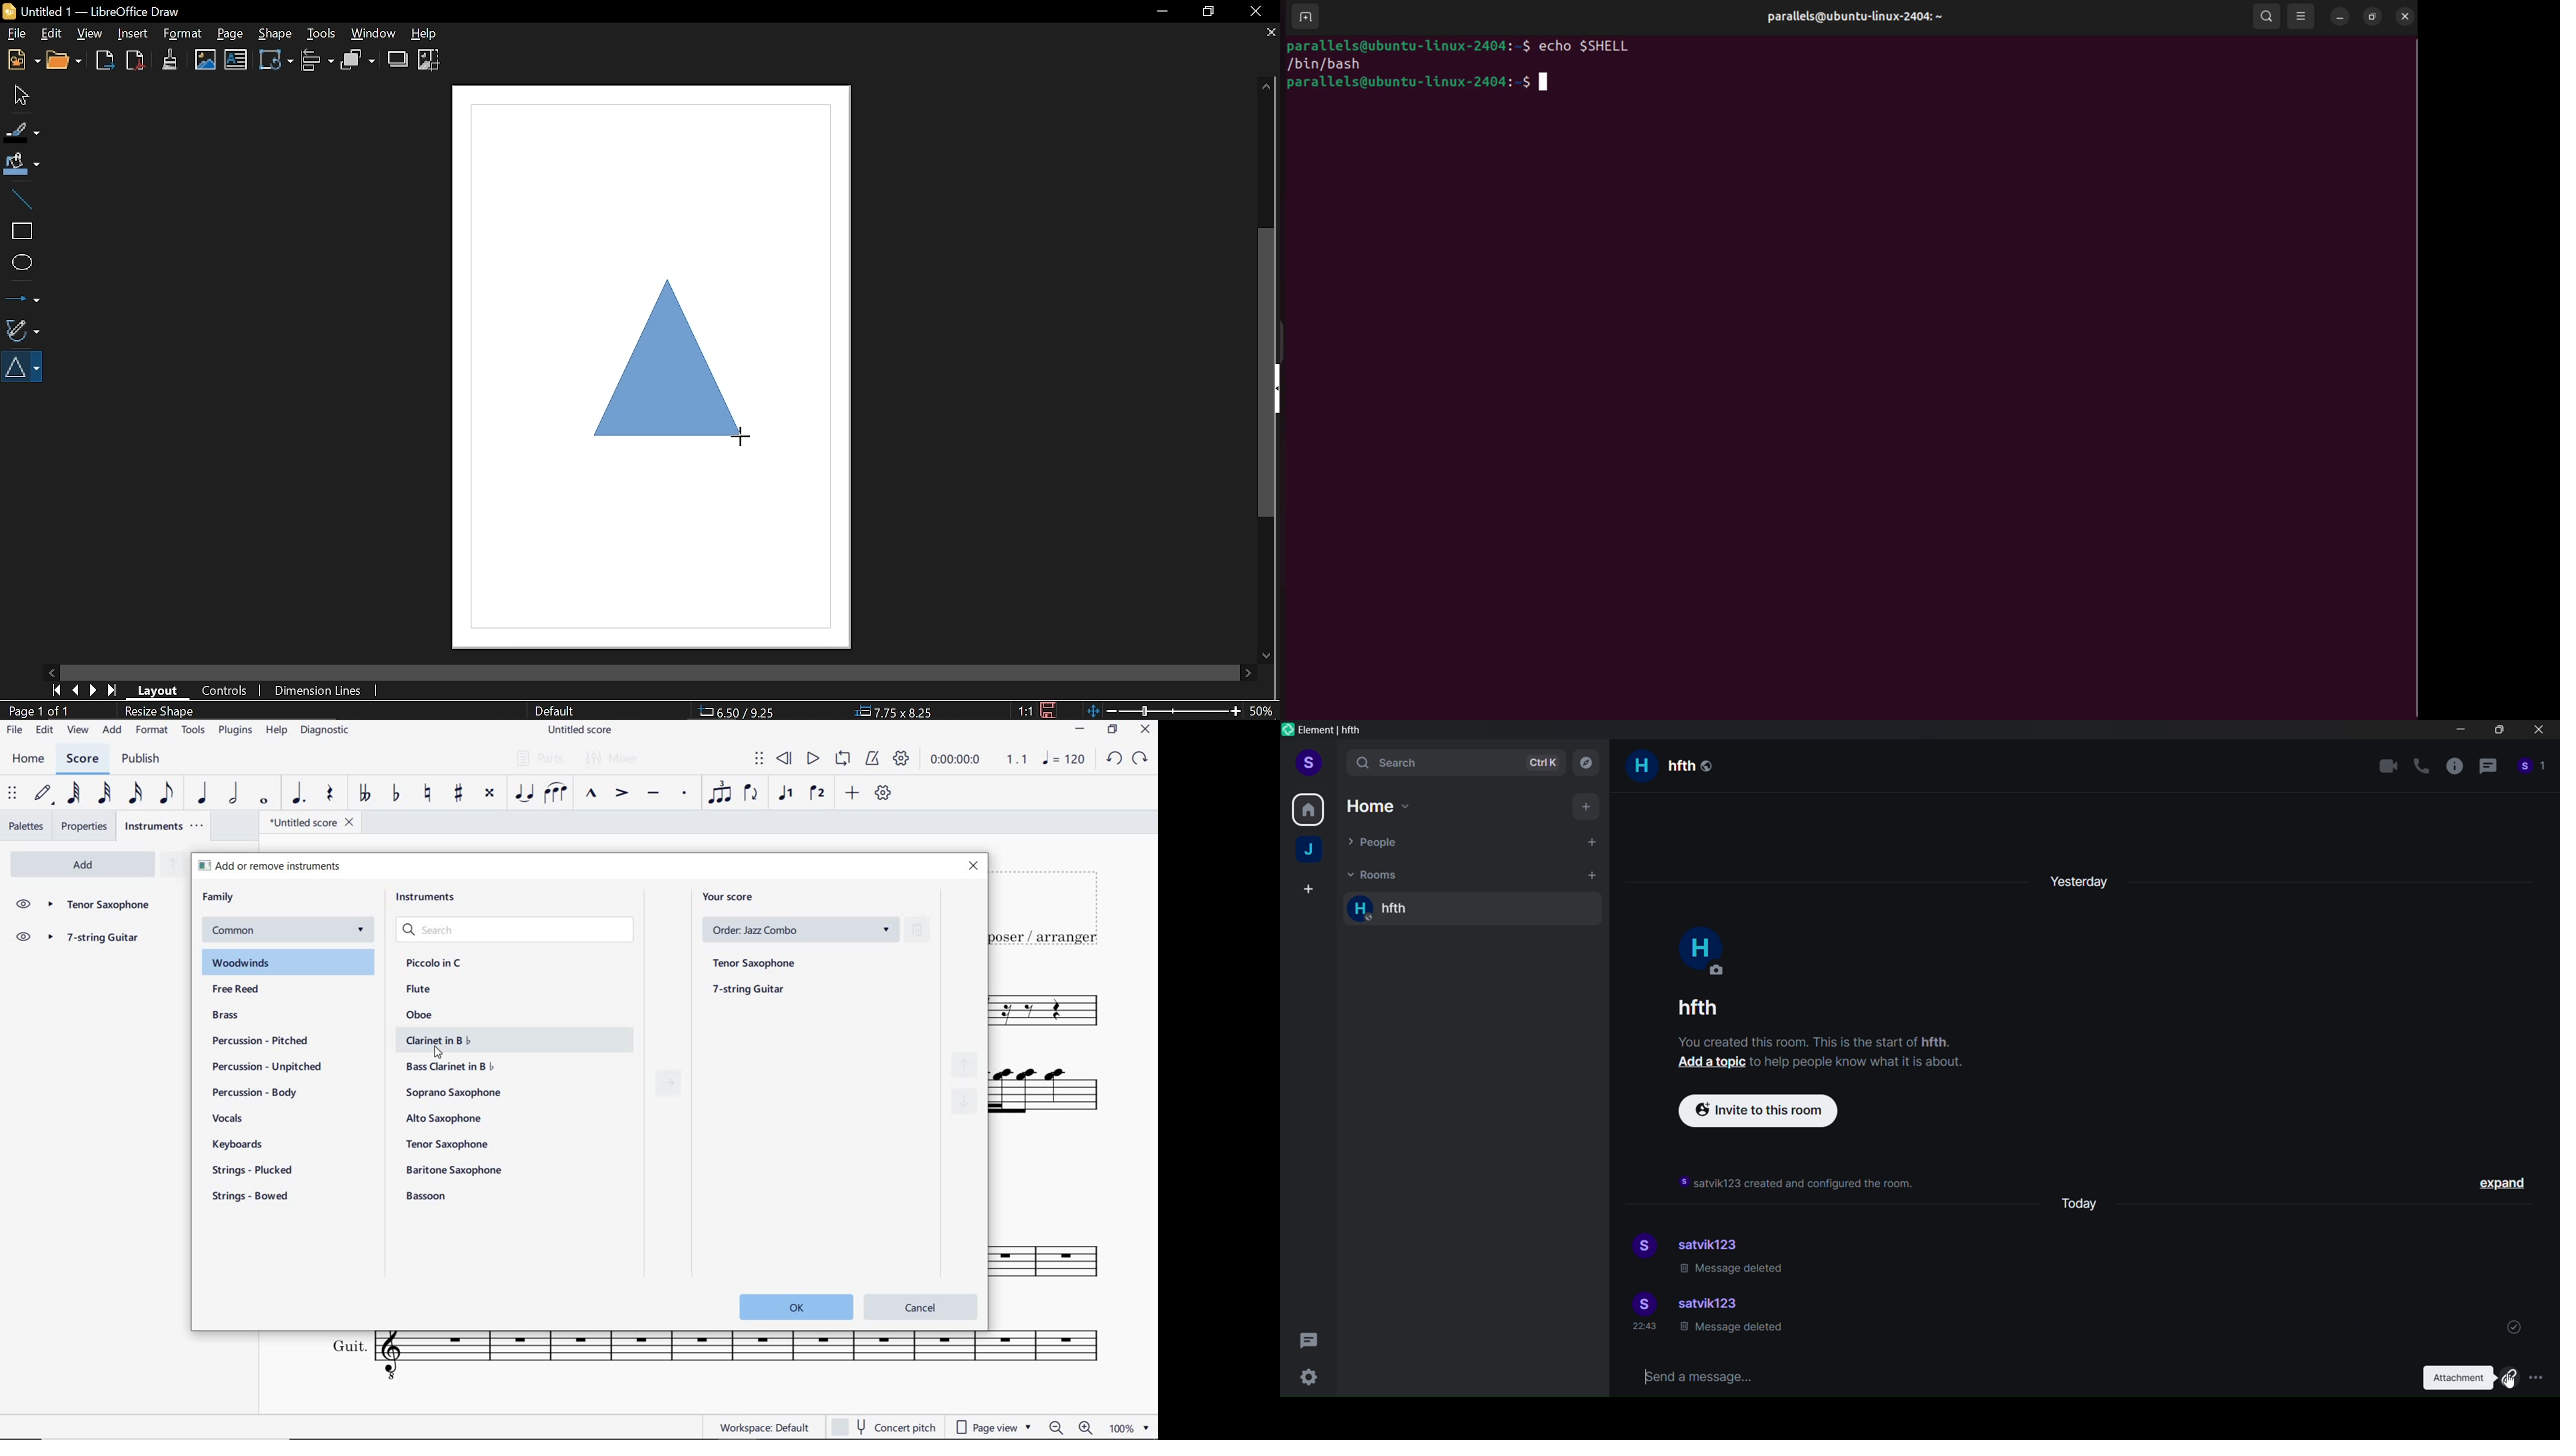 The image size is (2576, 1456). Describe the element at coordinates (99, 906) in the screenshot. I see `Tenor saxophone` at that location.